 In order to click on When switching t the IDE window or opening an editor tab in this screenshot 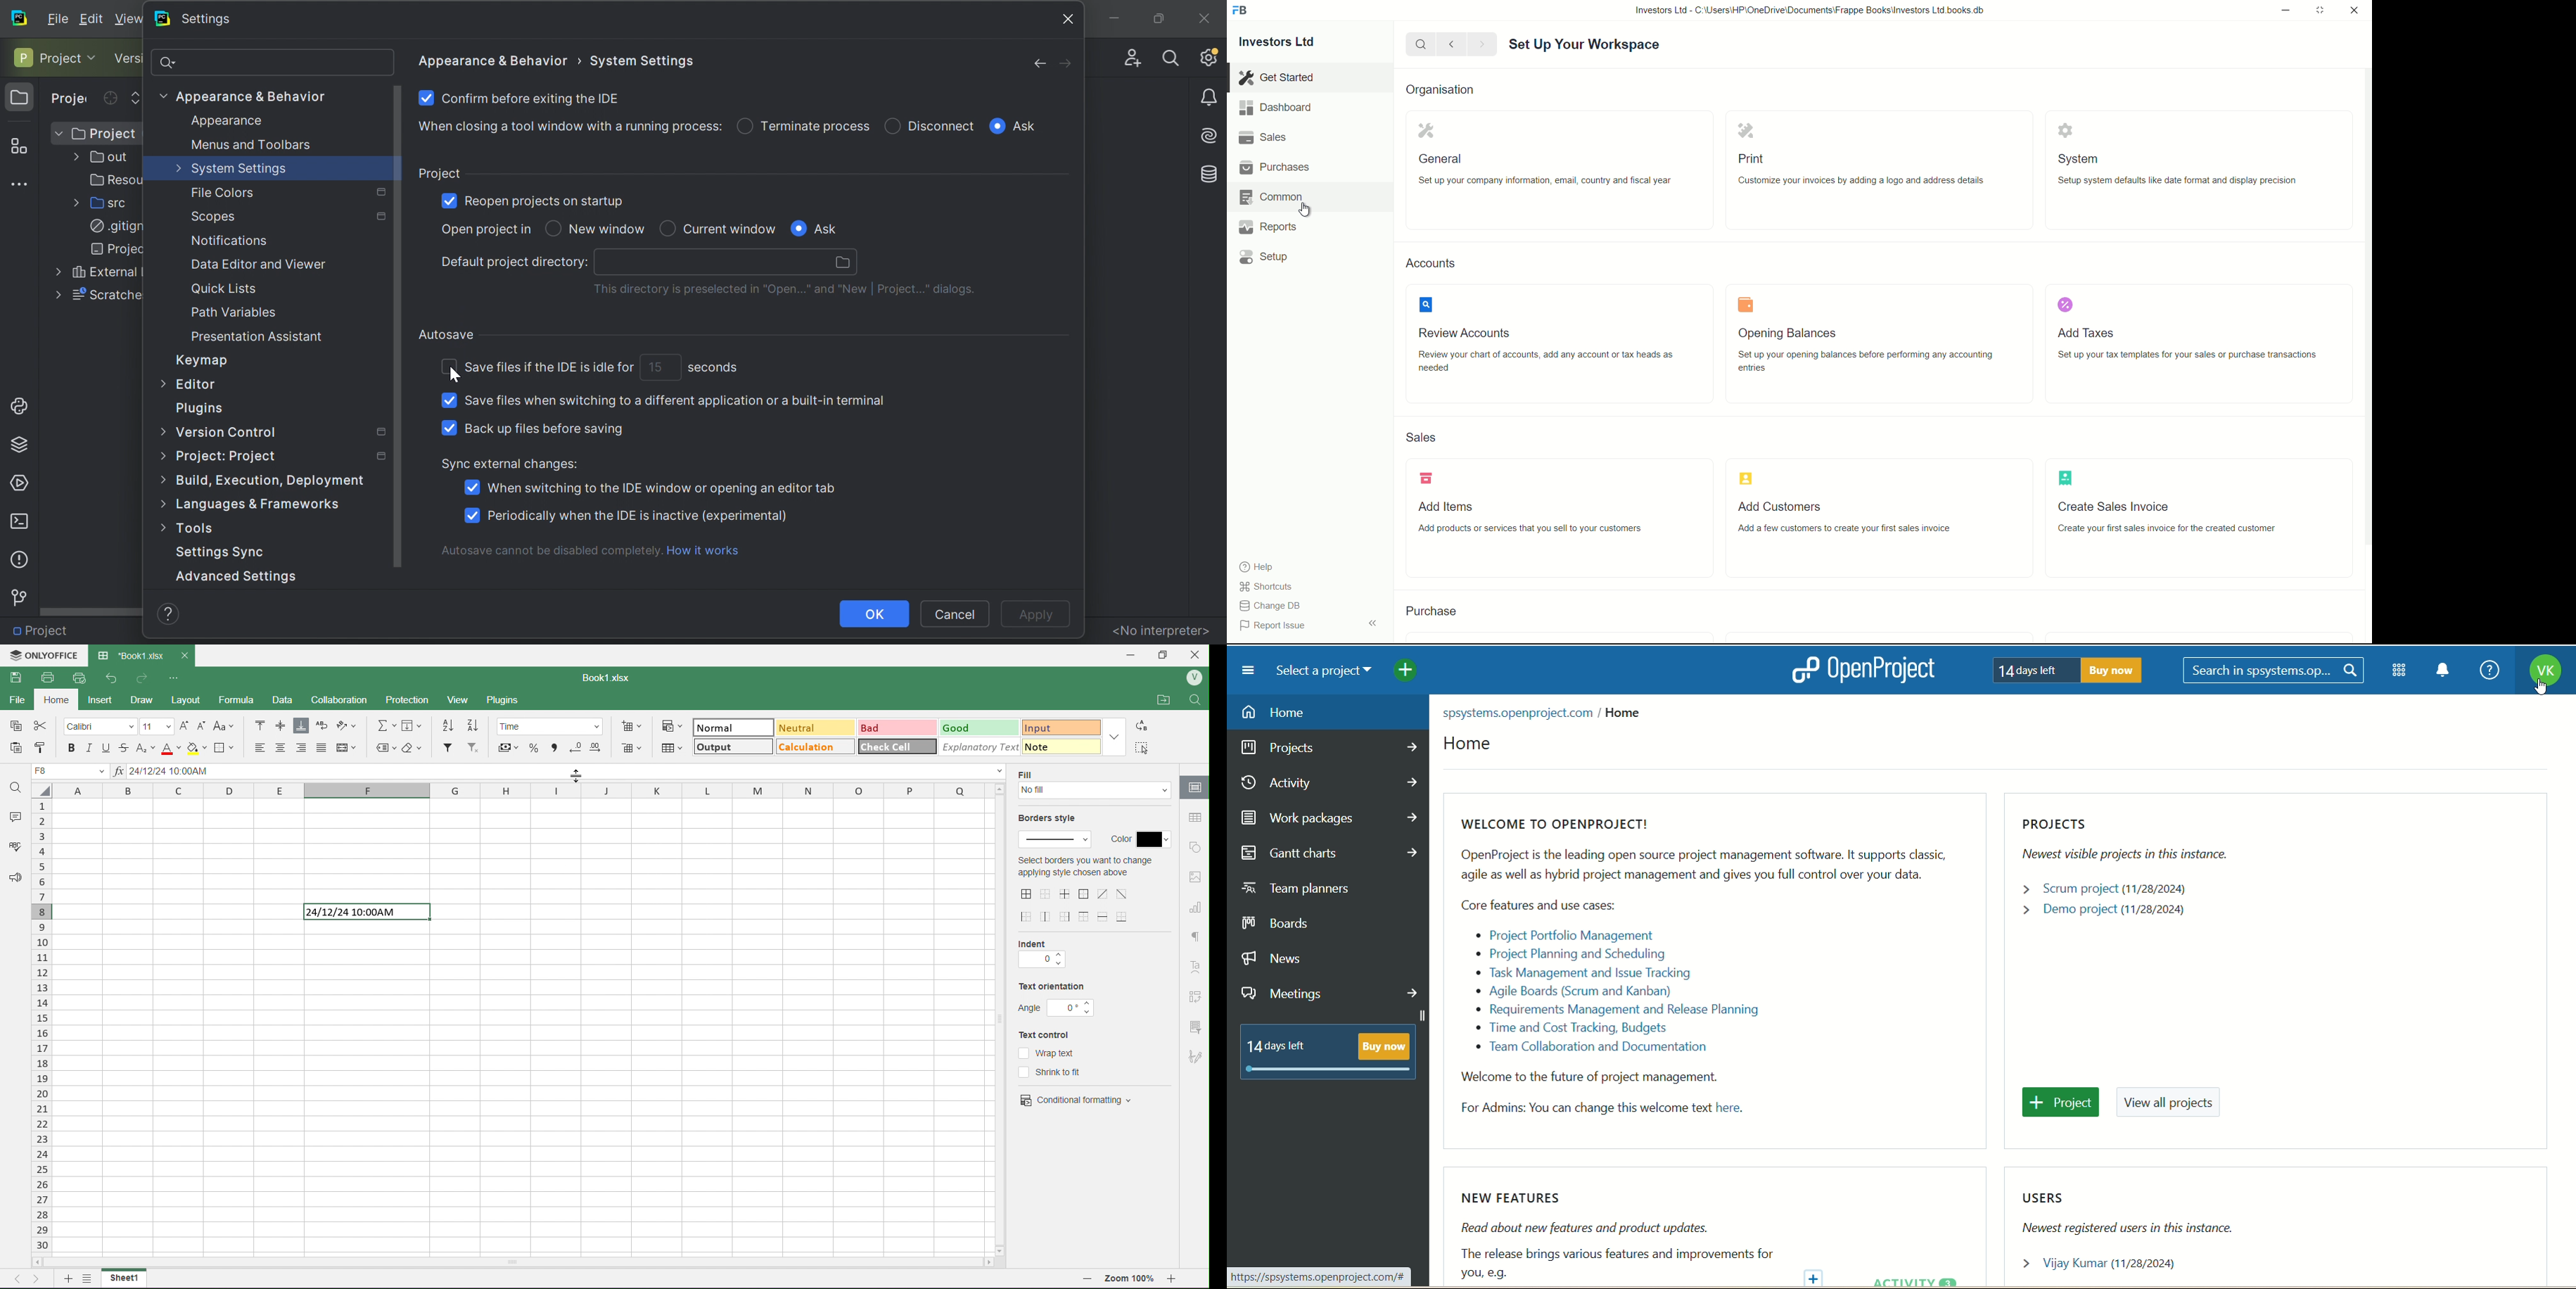, I will do `click(660, 488)`.